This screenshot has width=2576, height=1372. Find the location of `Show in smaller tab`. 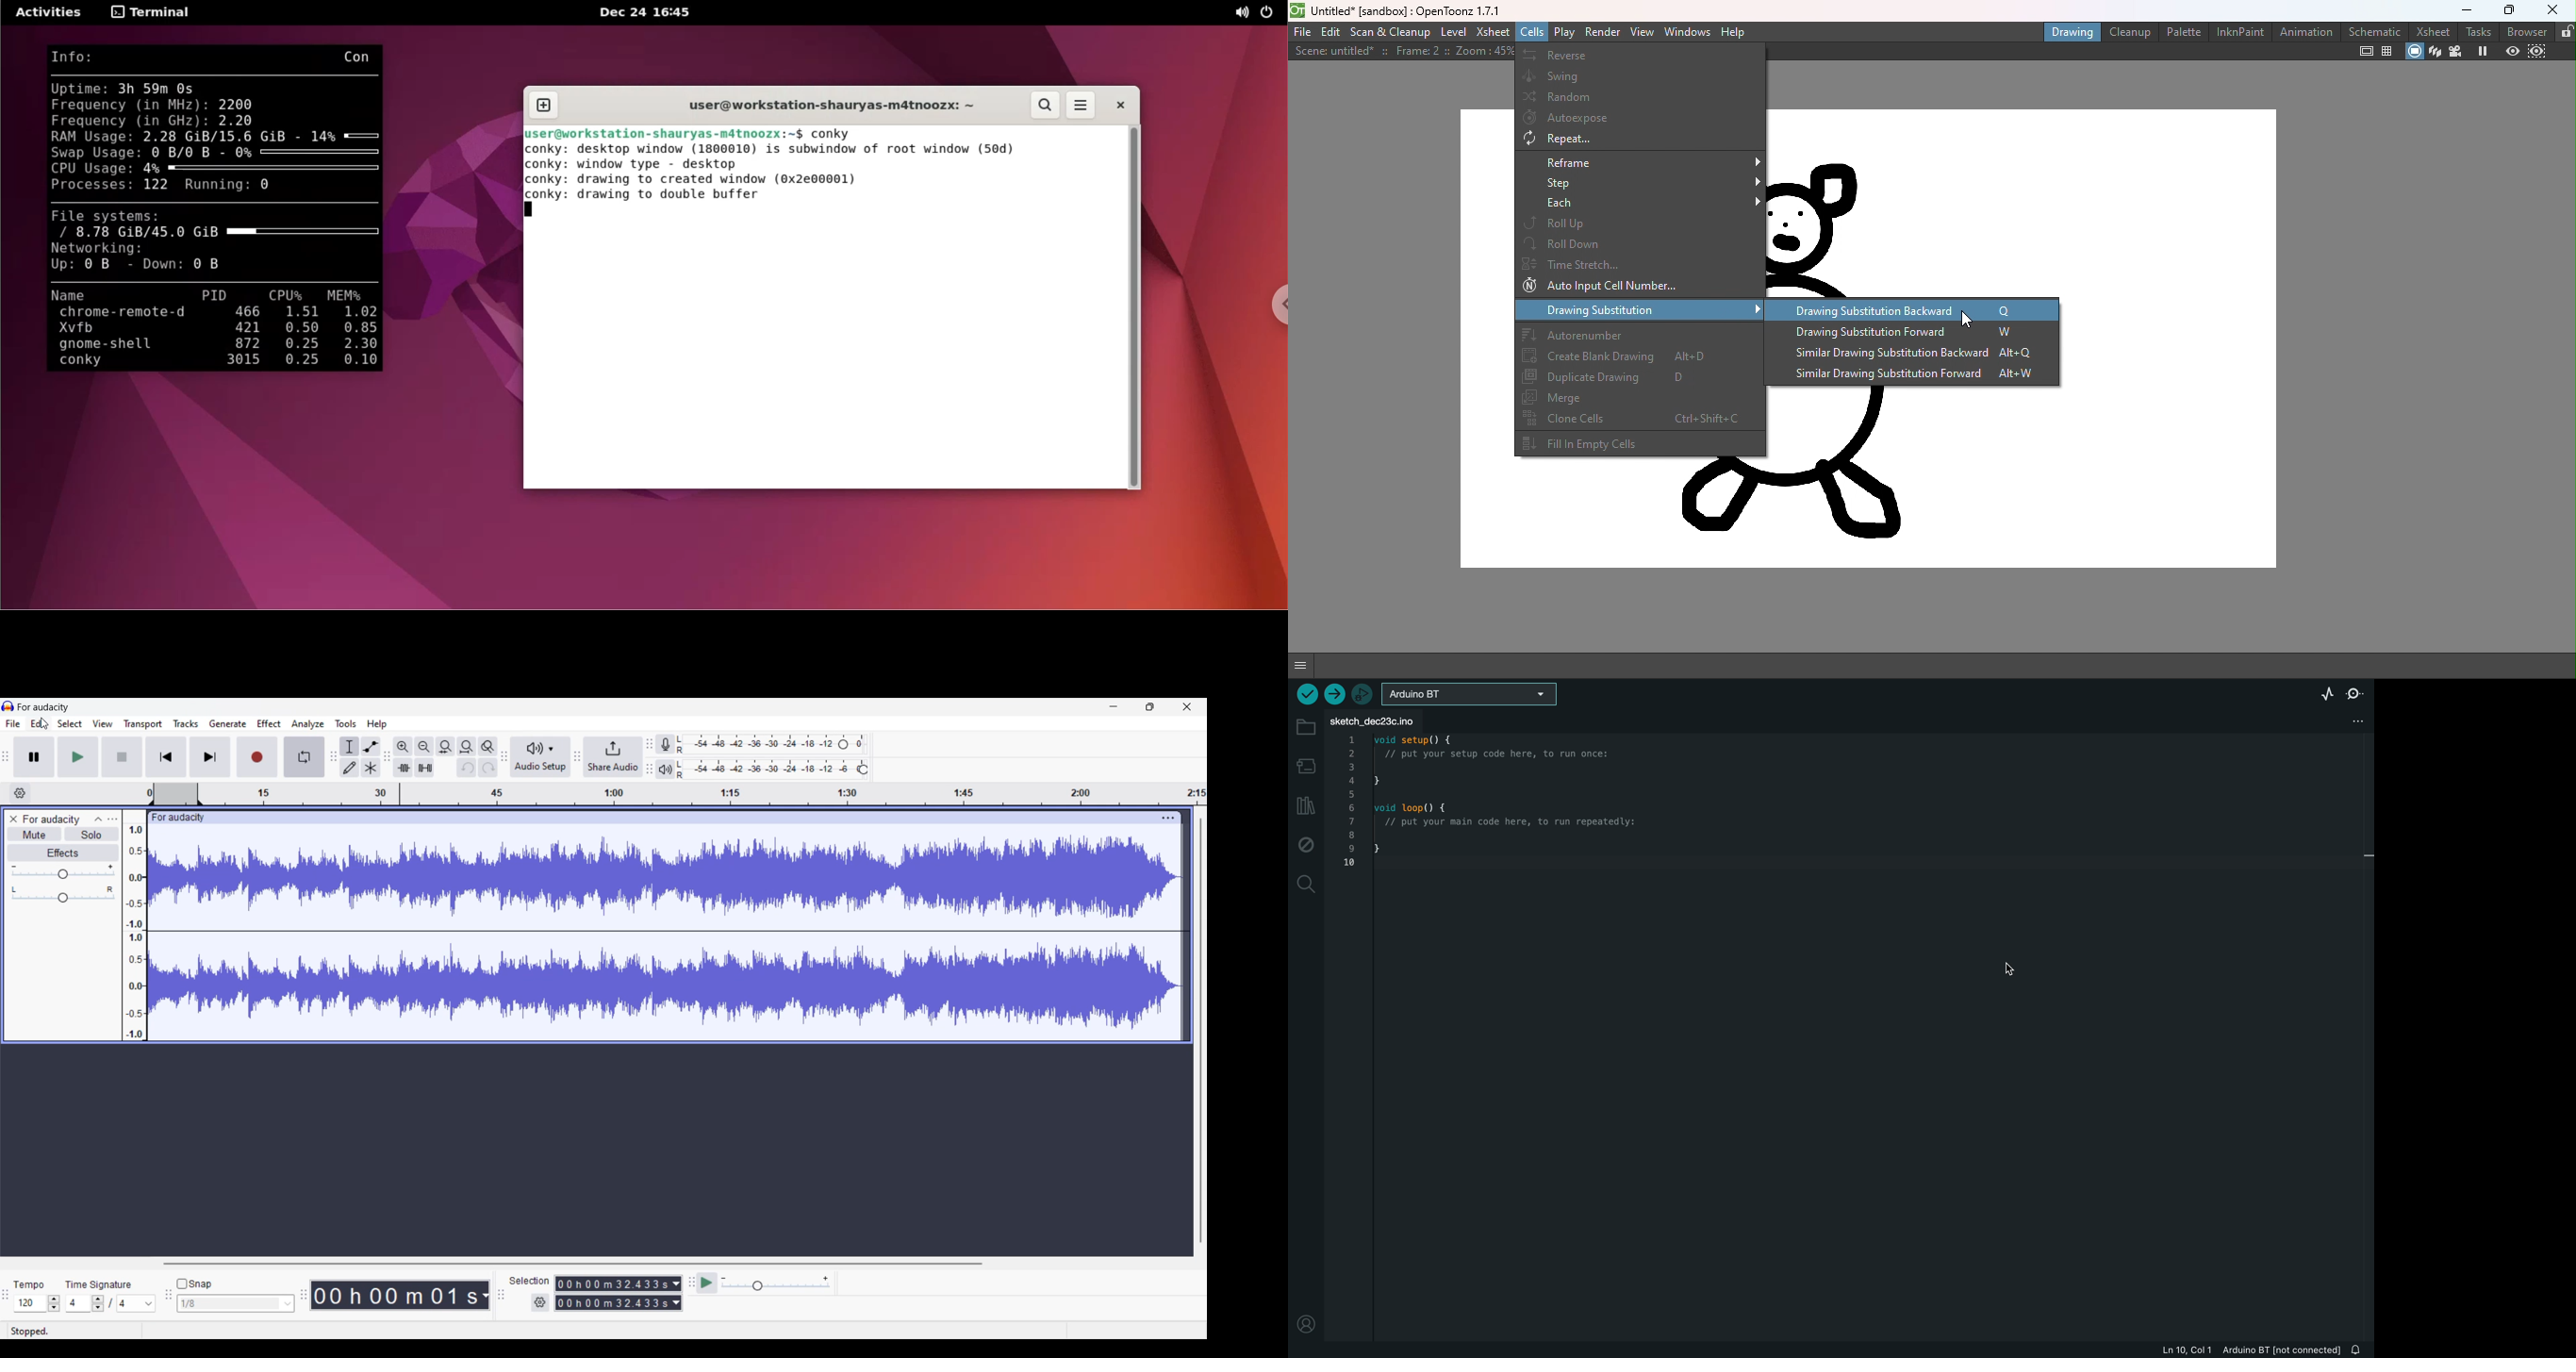

Show in smaller tab is located at coordinates (1150, 707).